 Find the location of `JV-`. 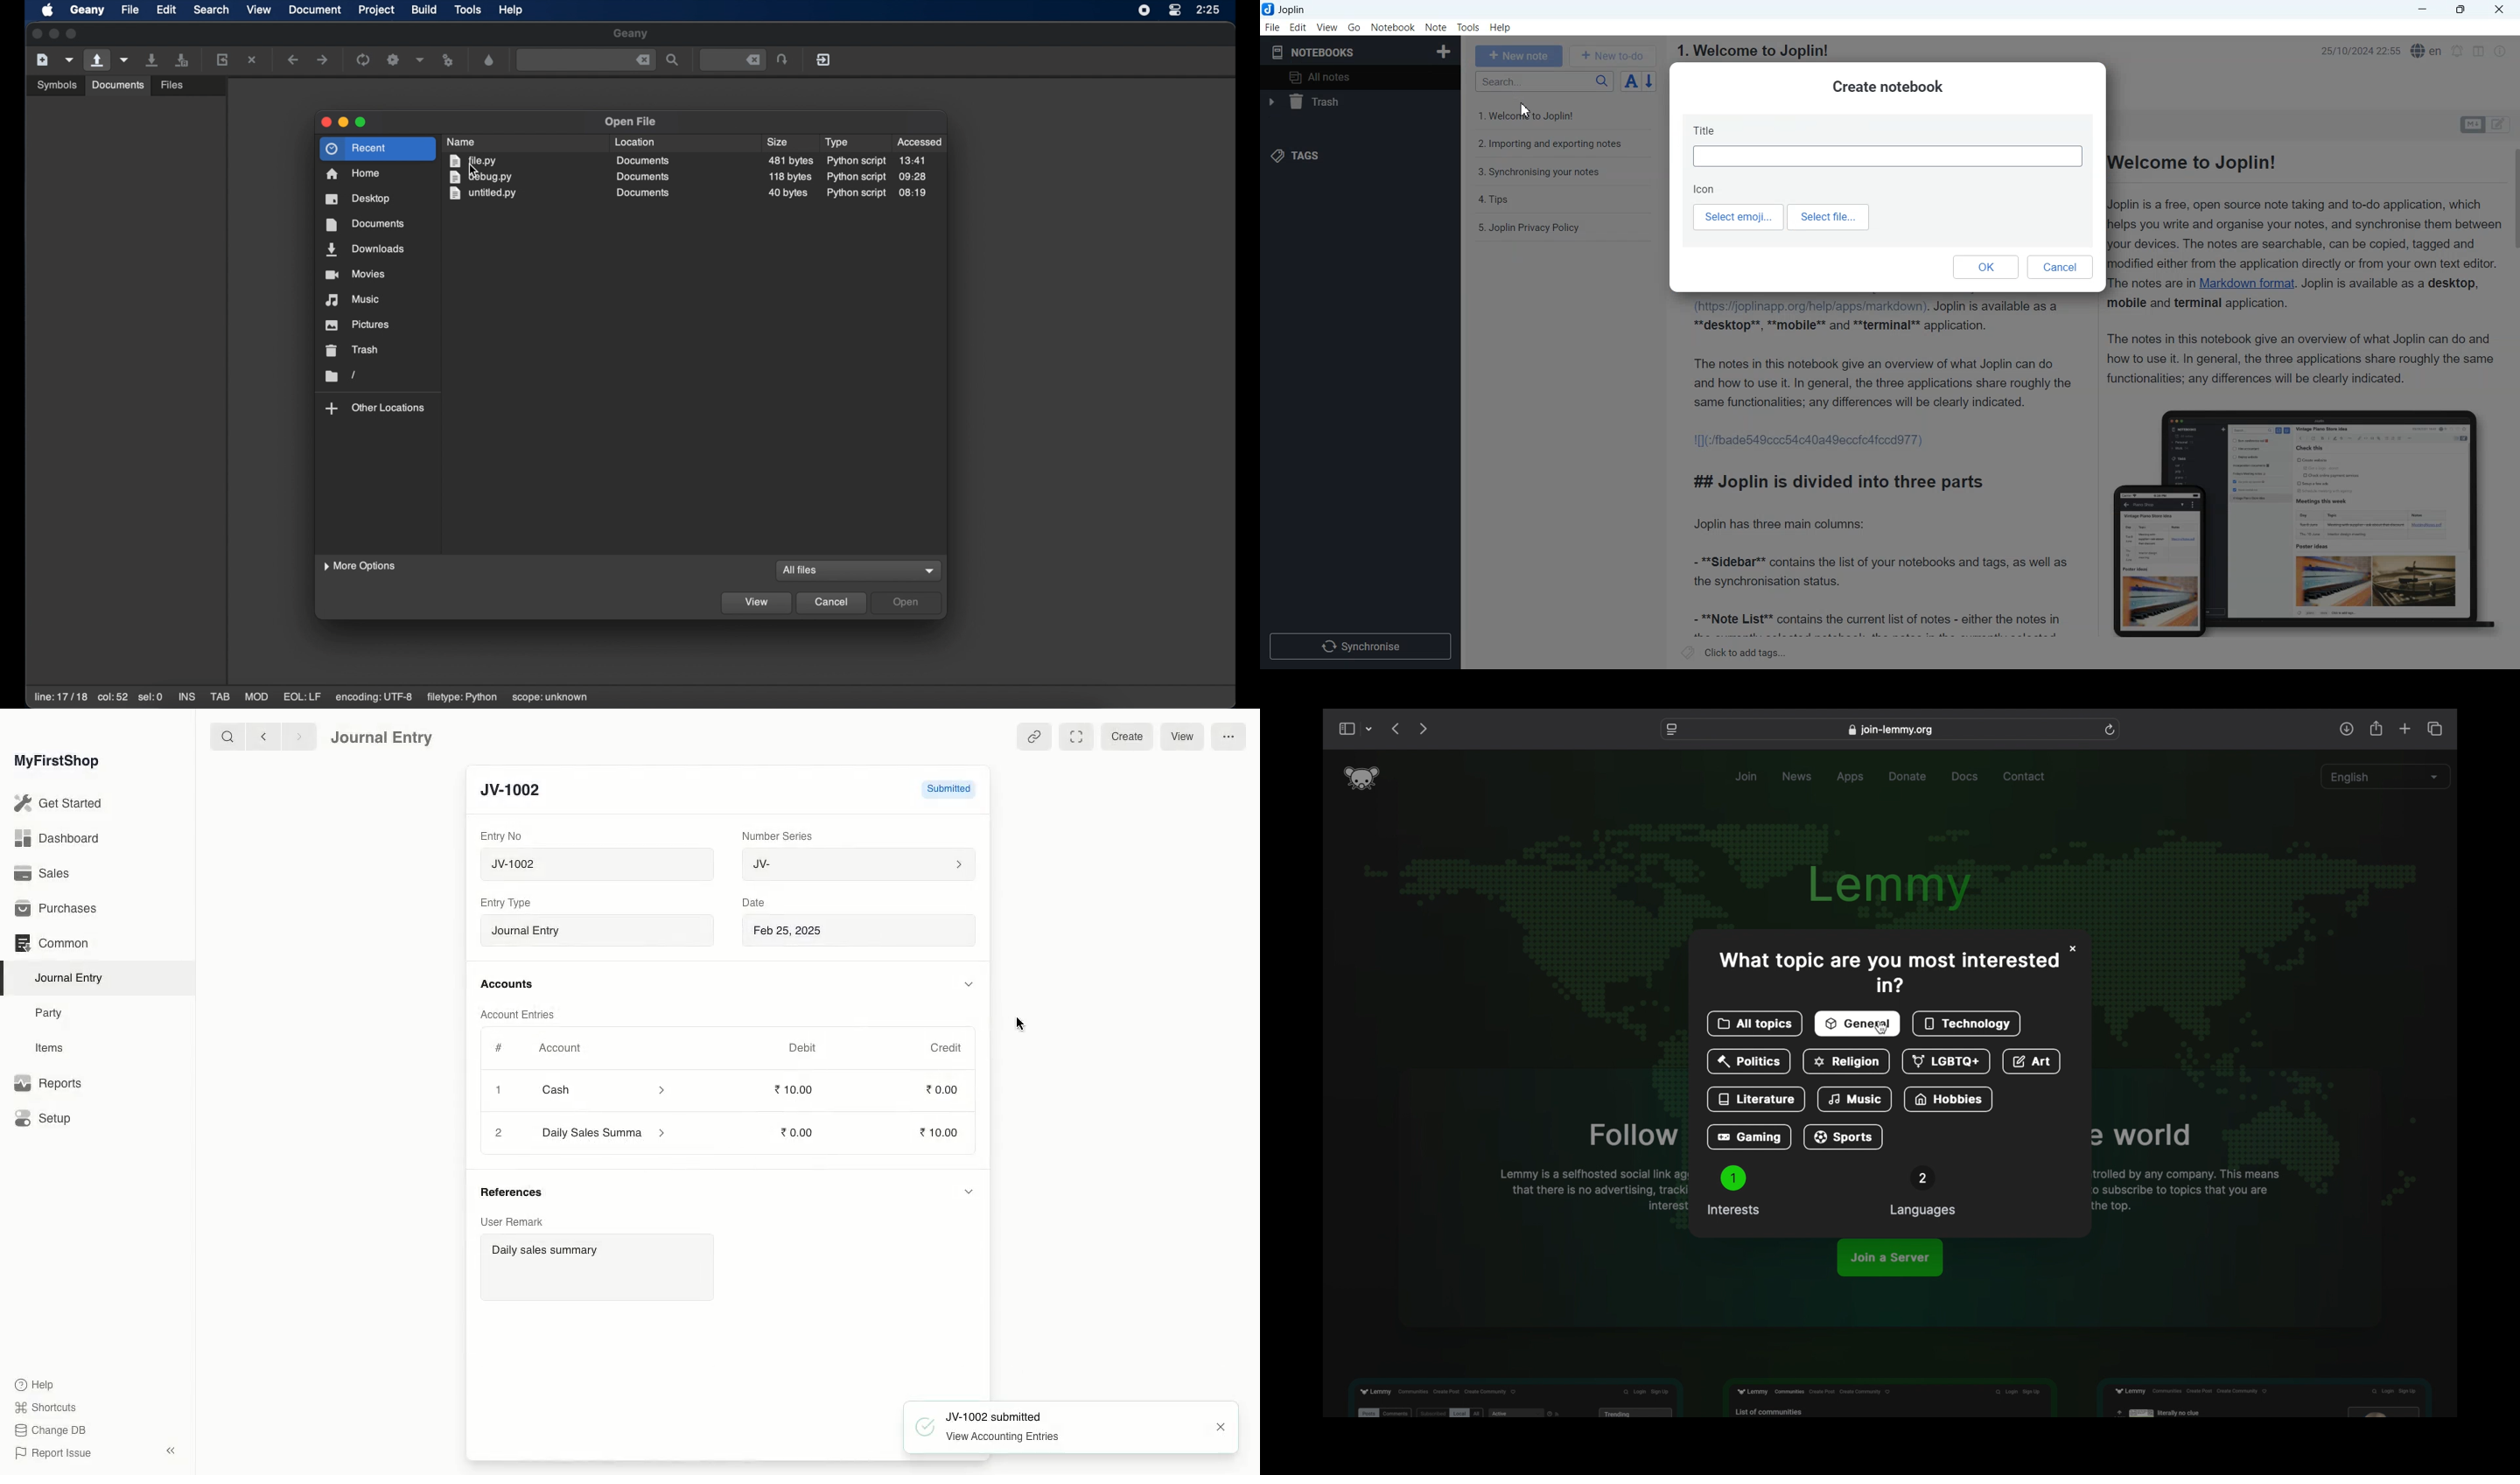

JV- is located at coordinates (857, 864).